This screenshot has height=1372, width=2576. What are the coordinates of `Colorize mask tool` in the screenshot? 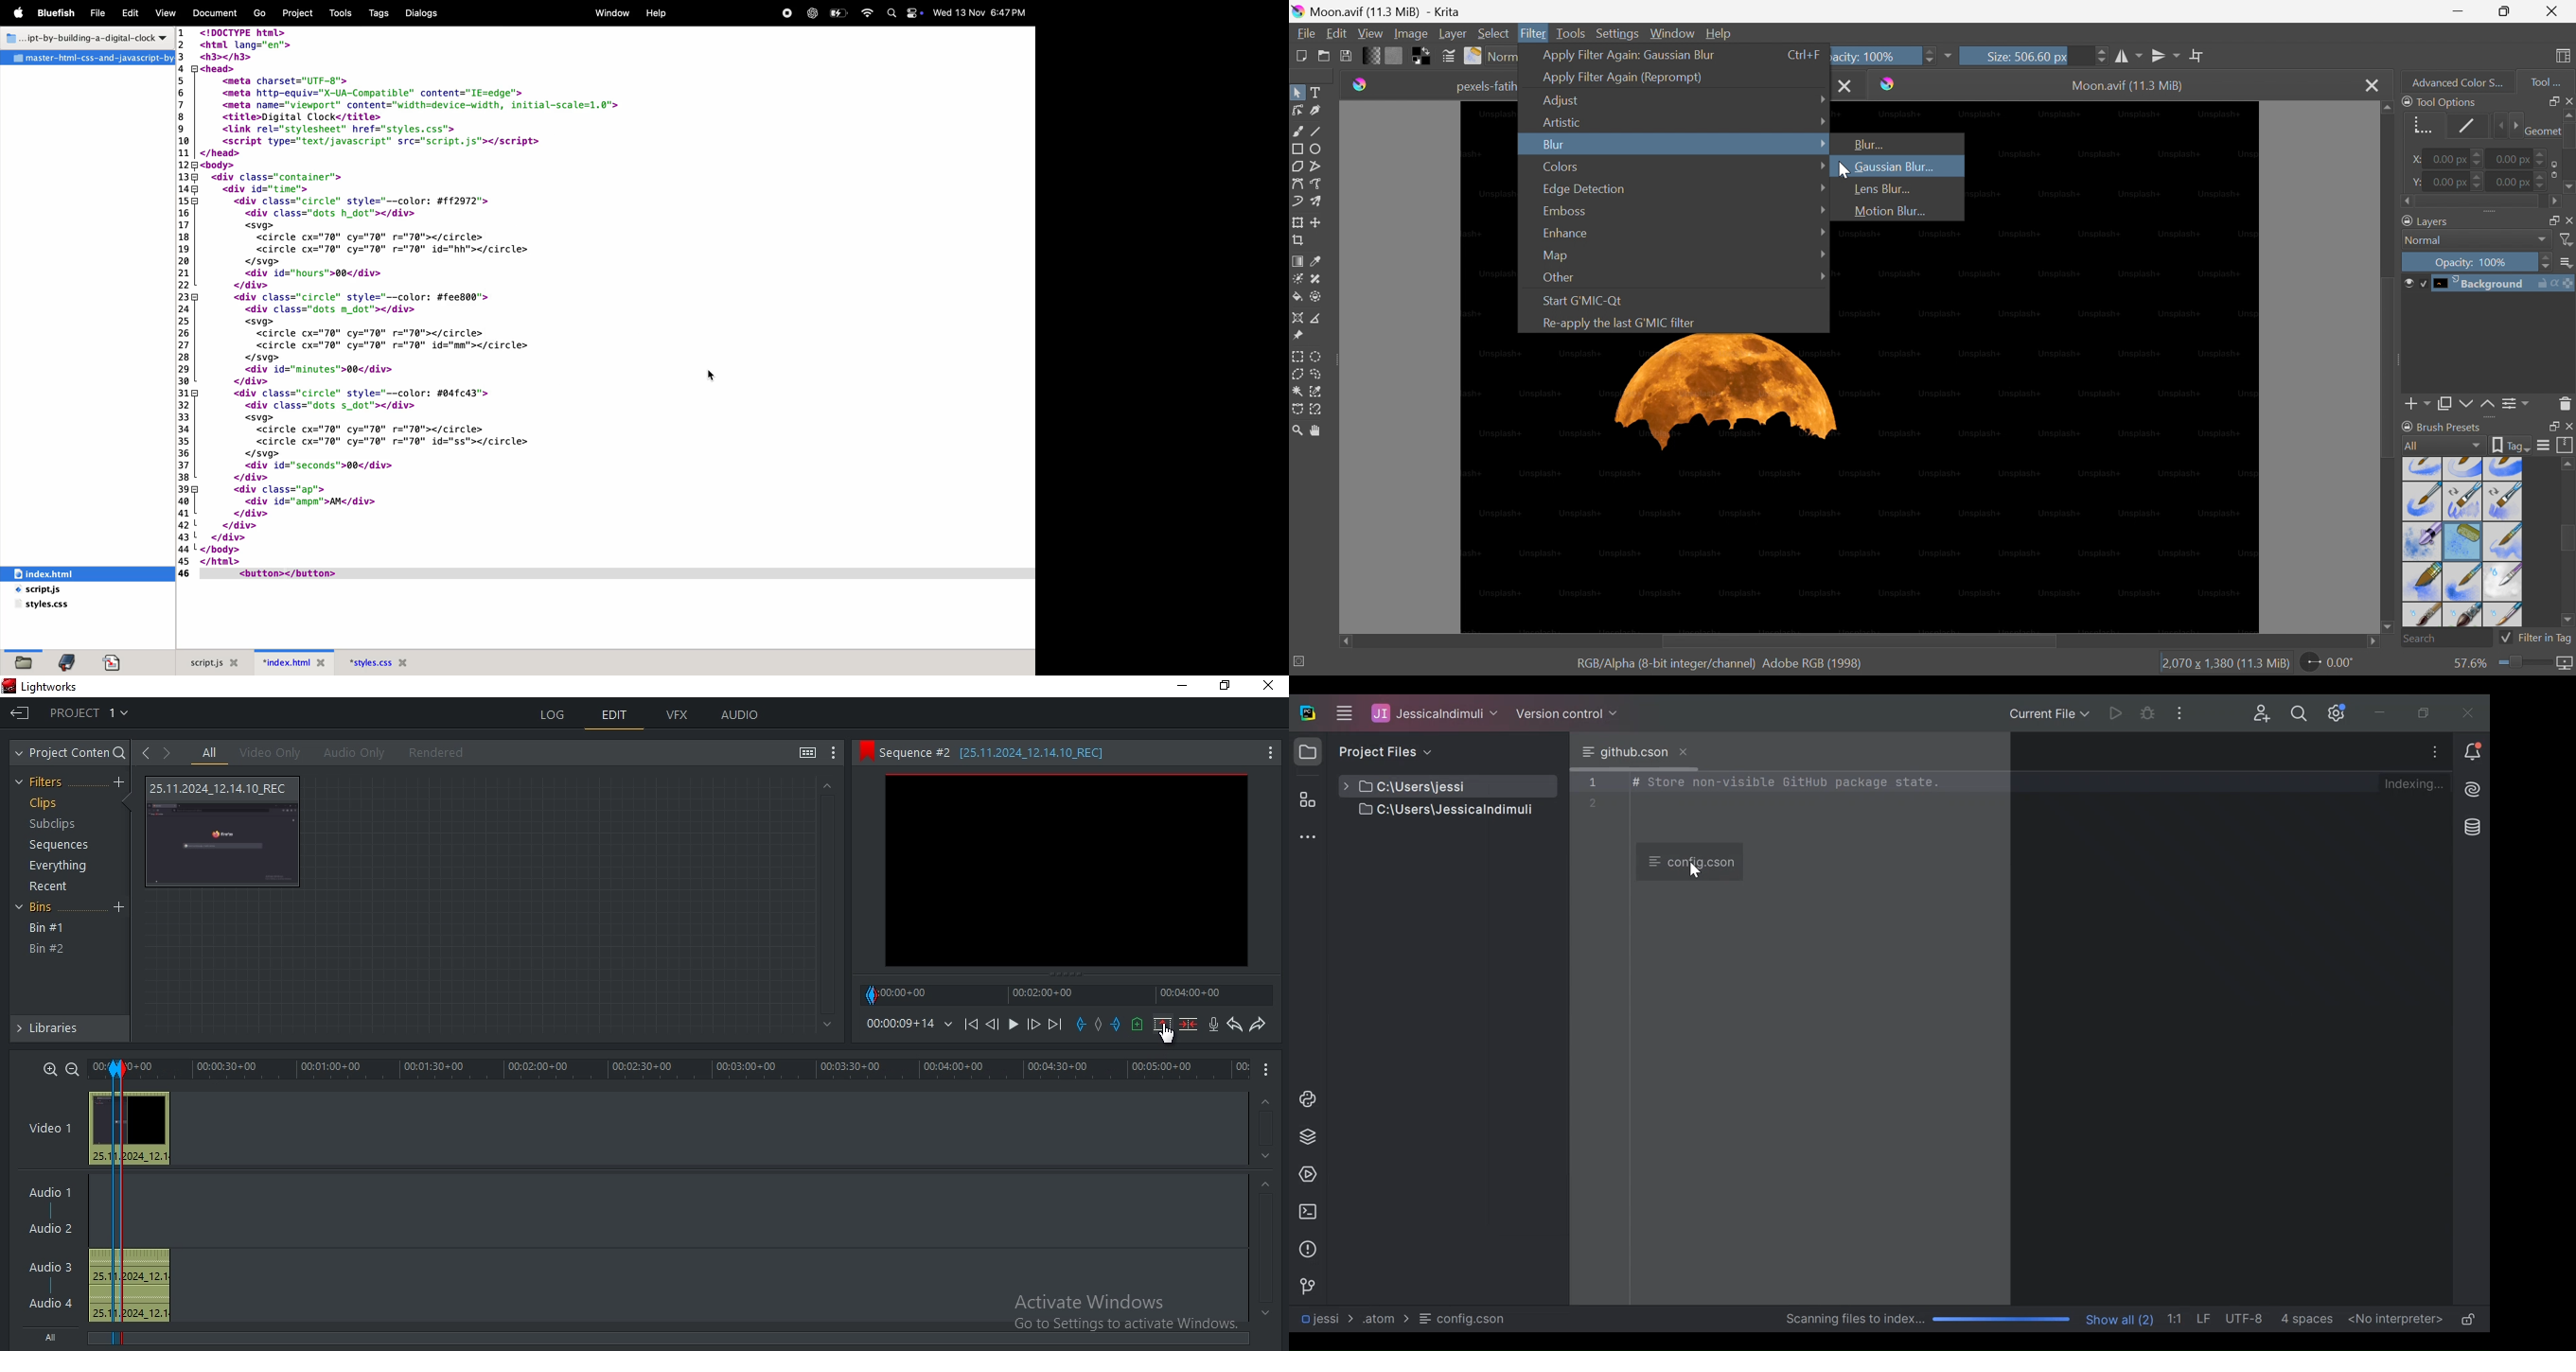 It's located at (1297, 279).